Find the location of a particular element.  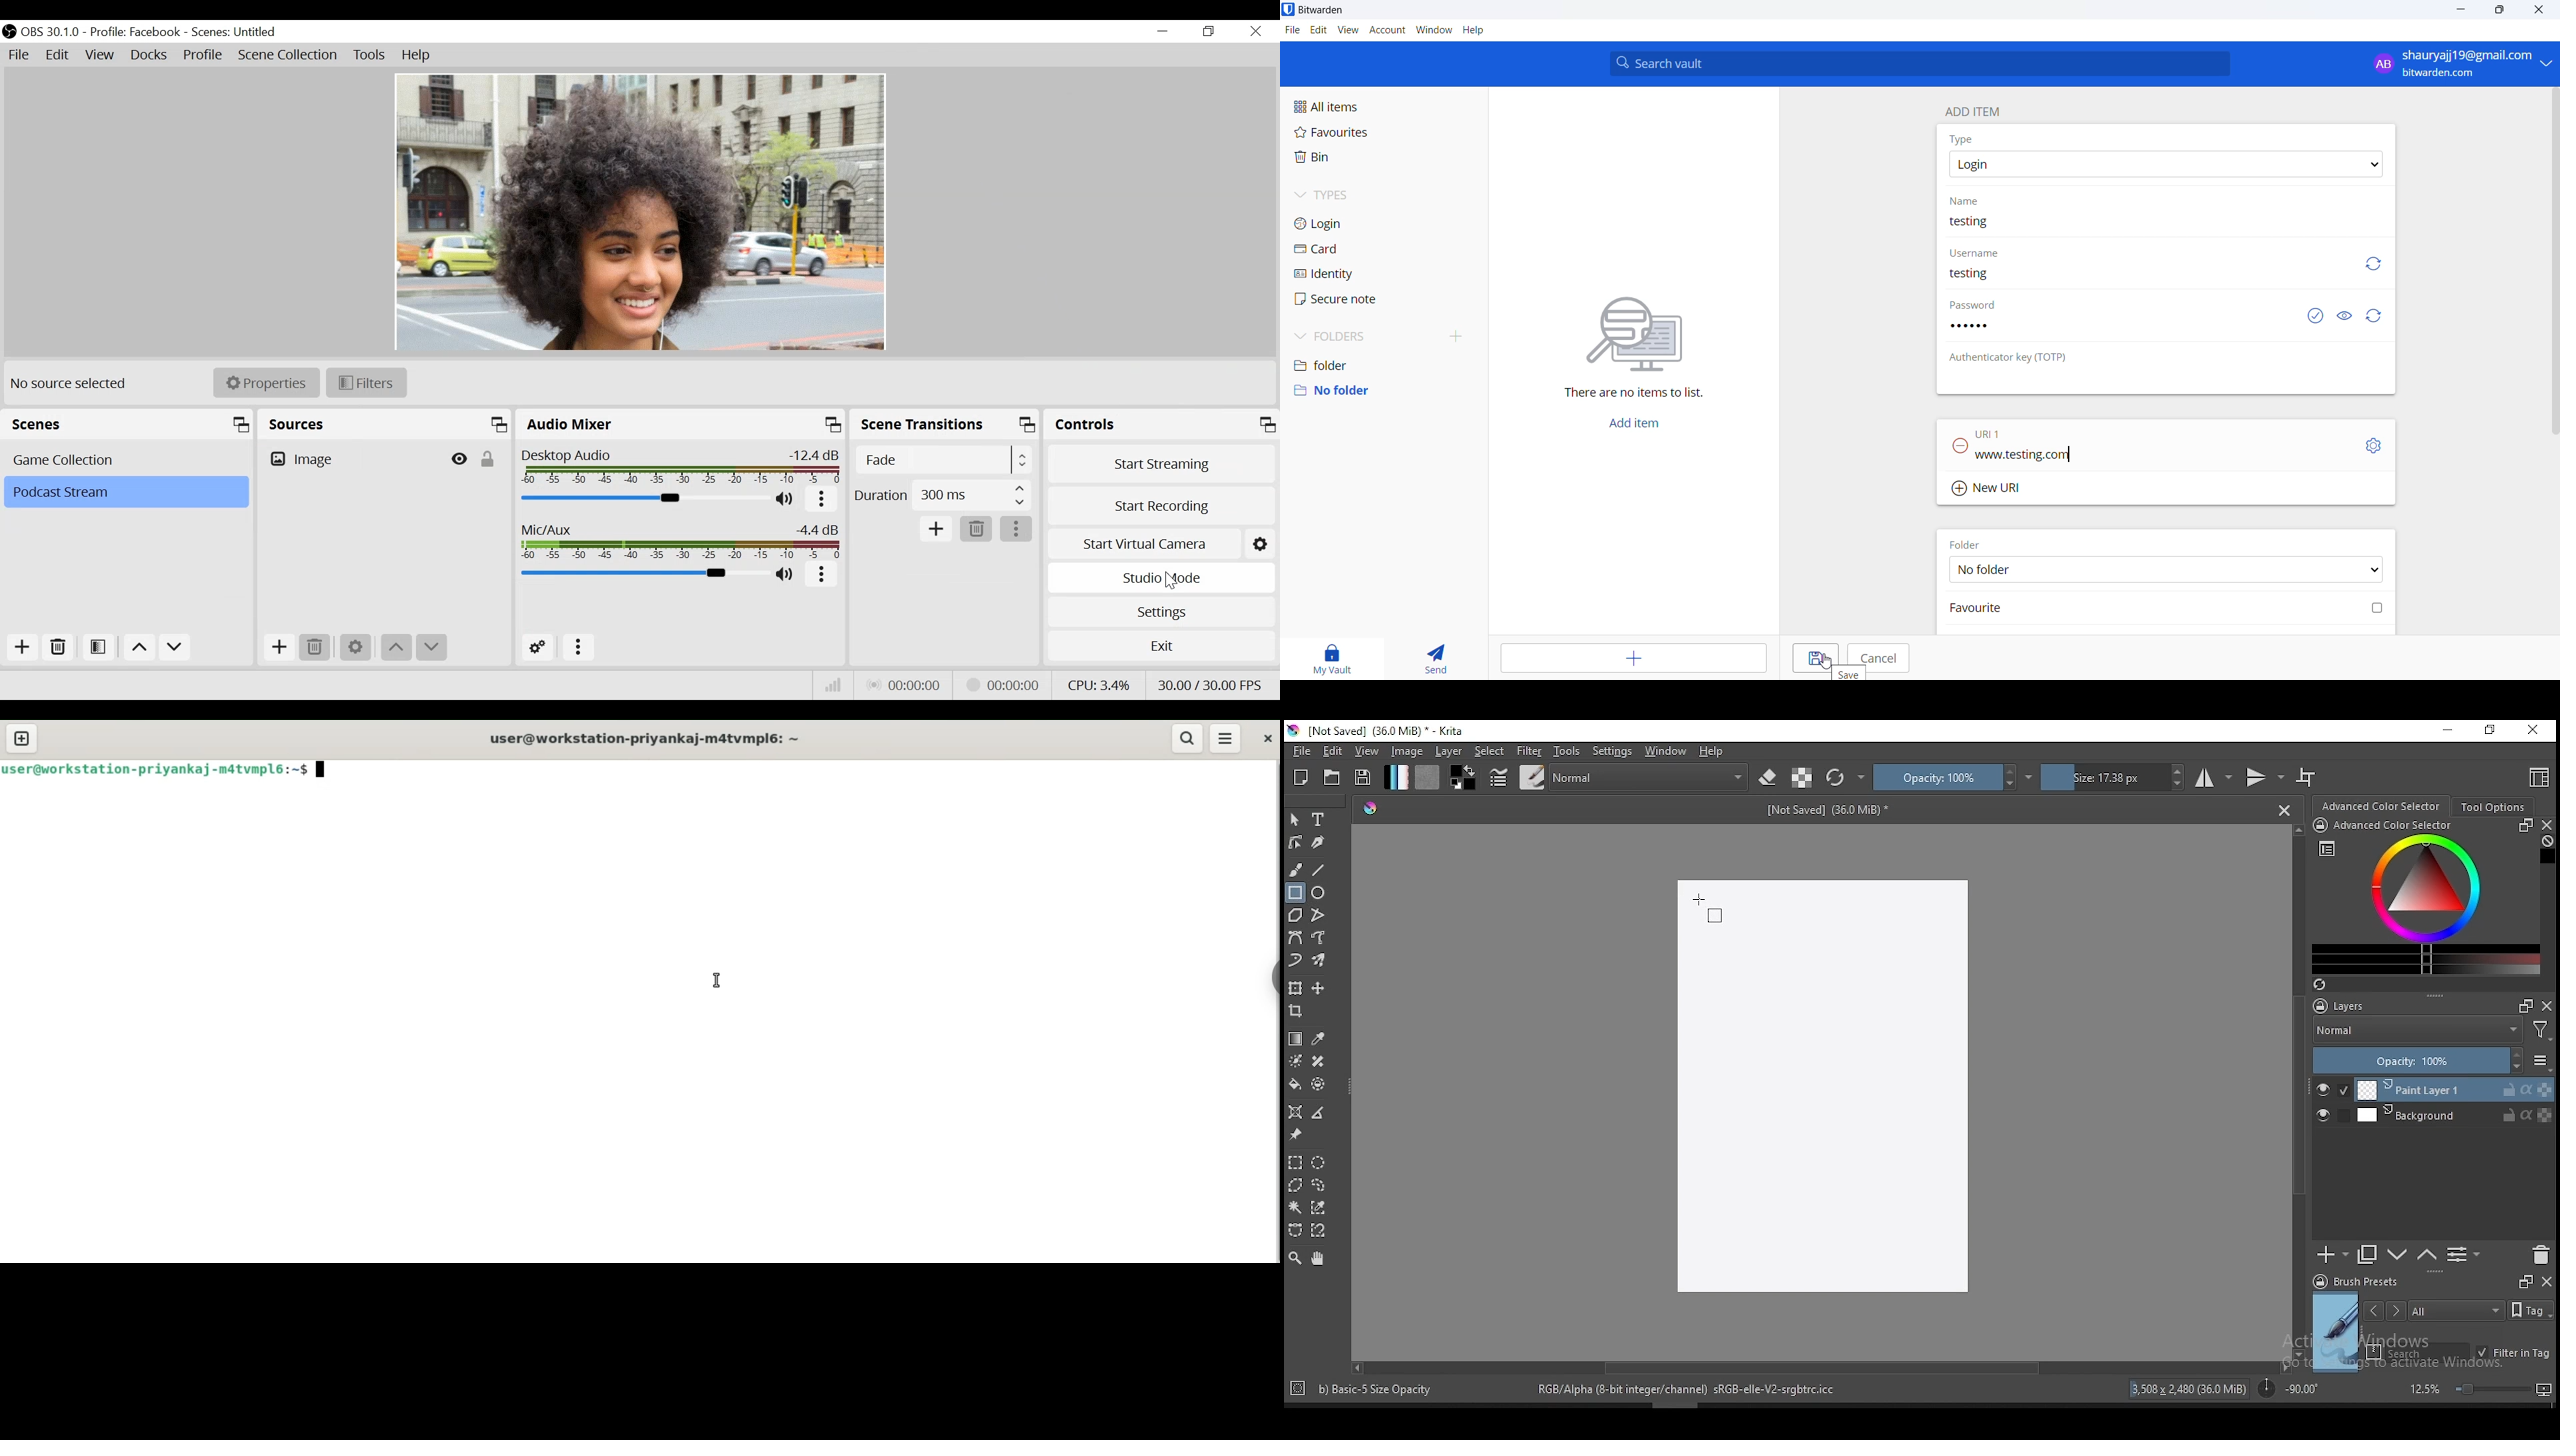

password is located at coordinates (1979, 306).